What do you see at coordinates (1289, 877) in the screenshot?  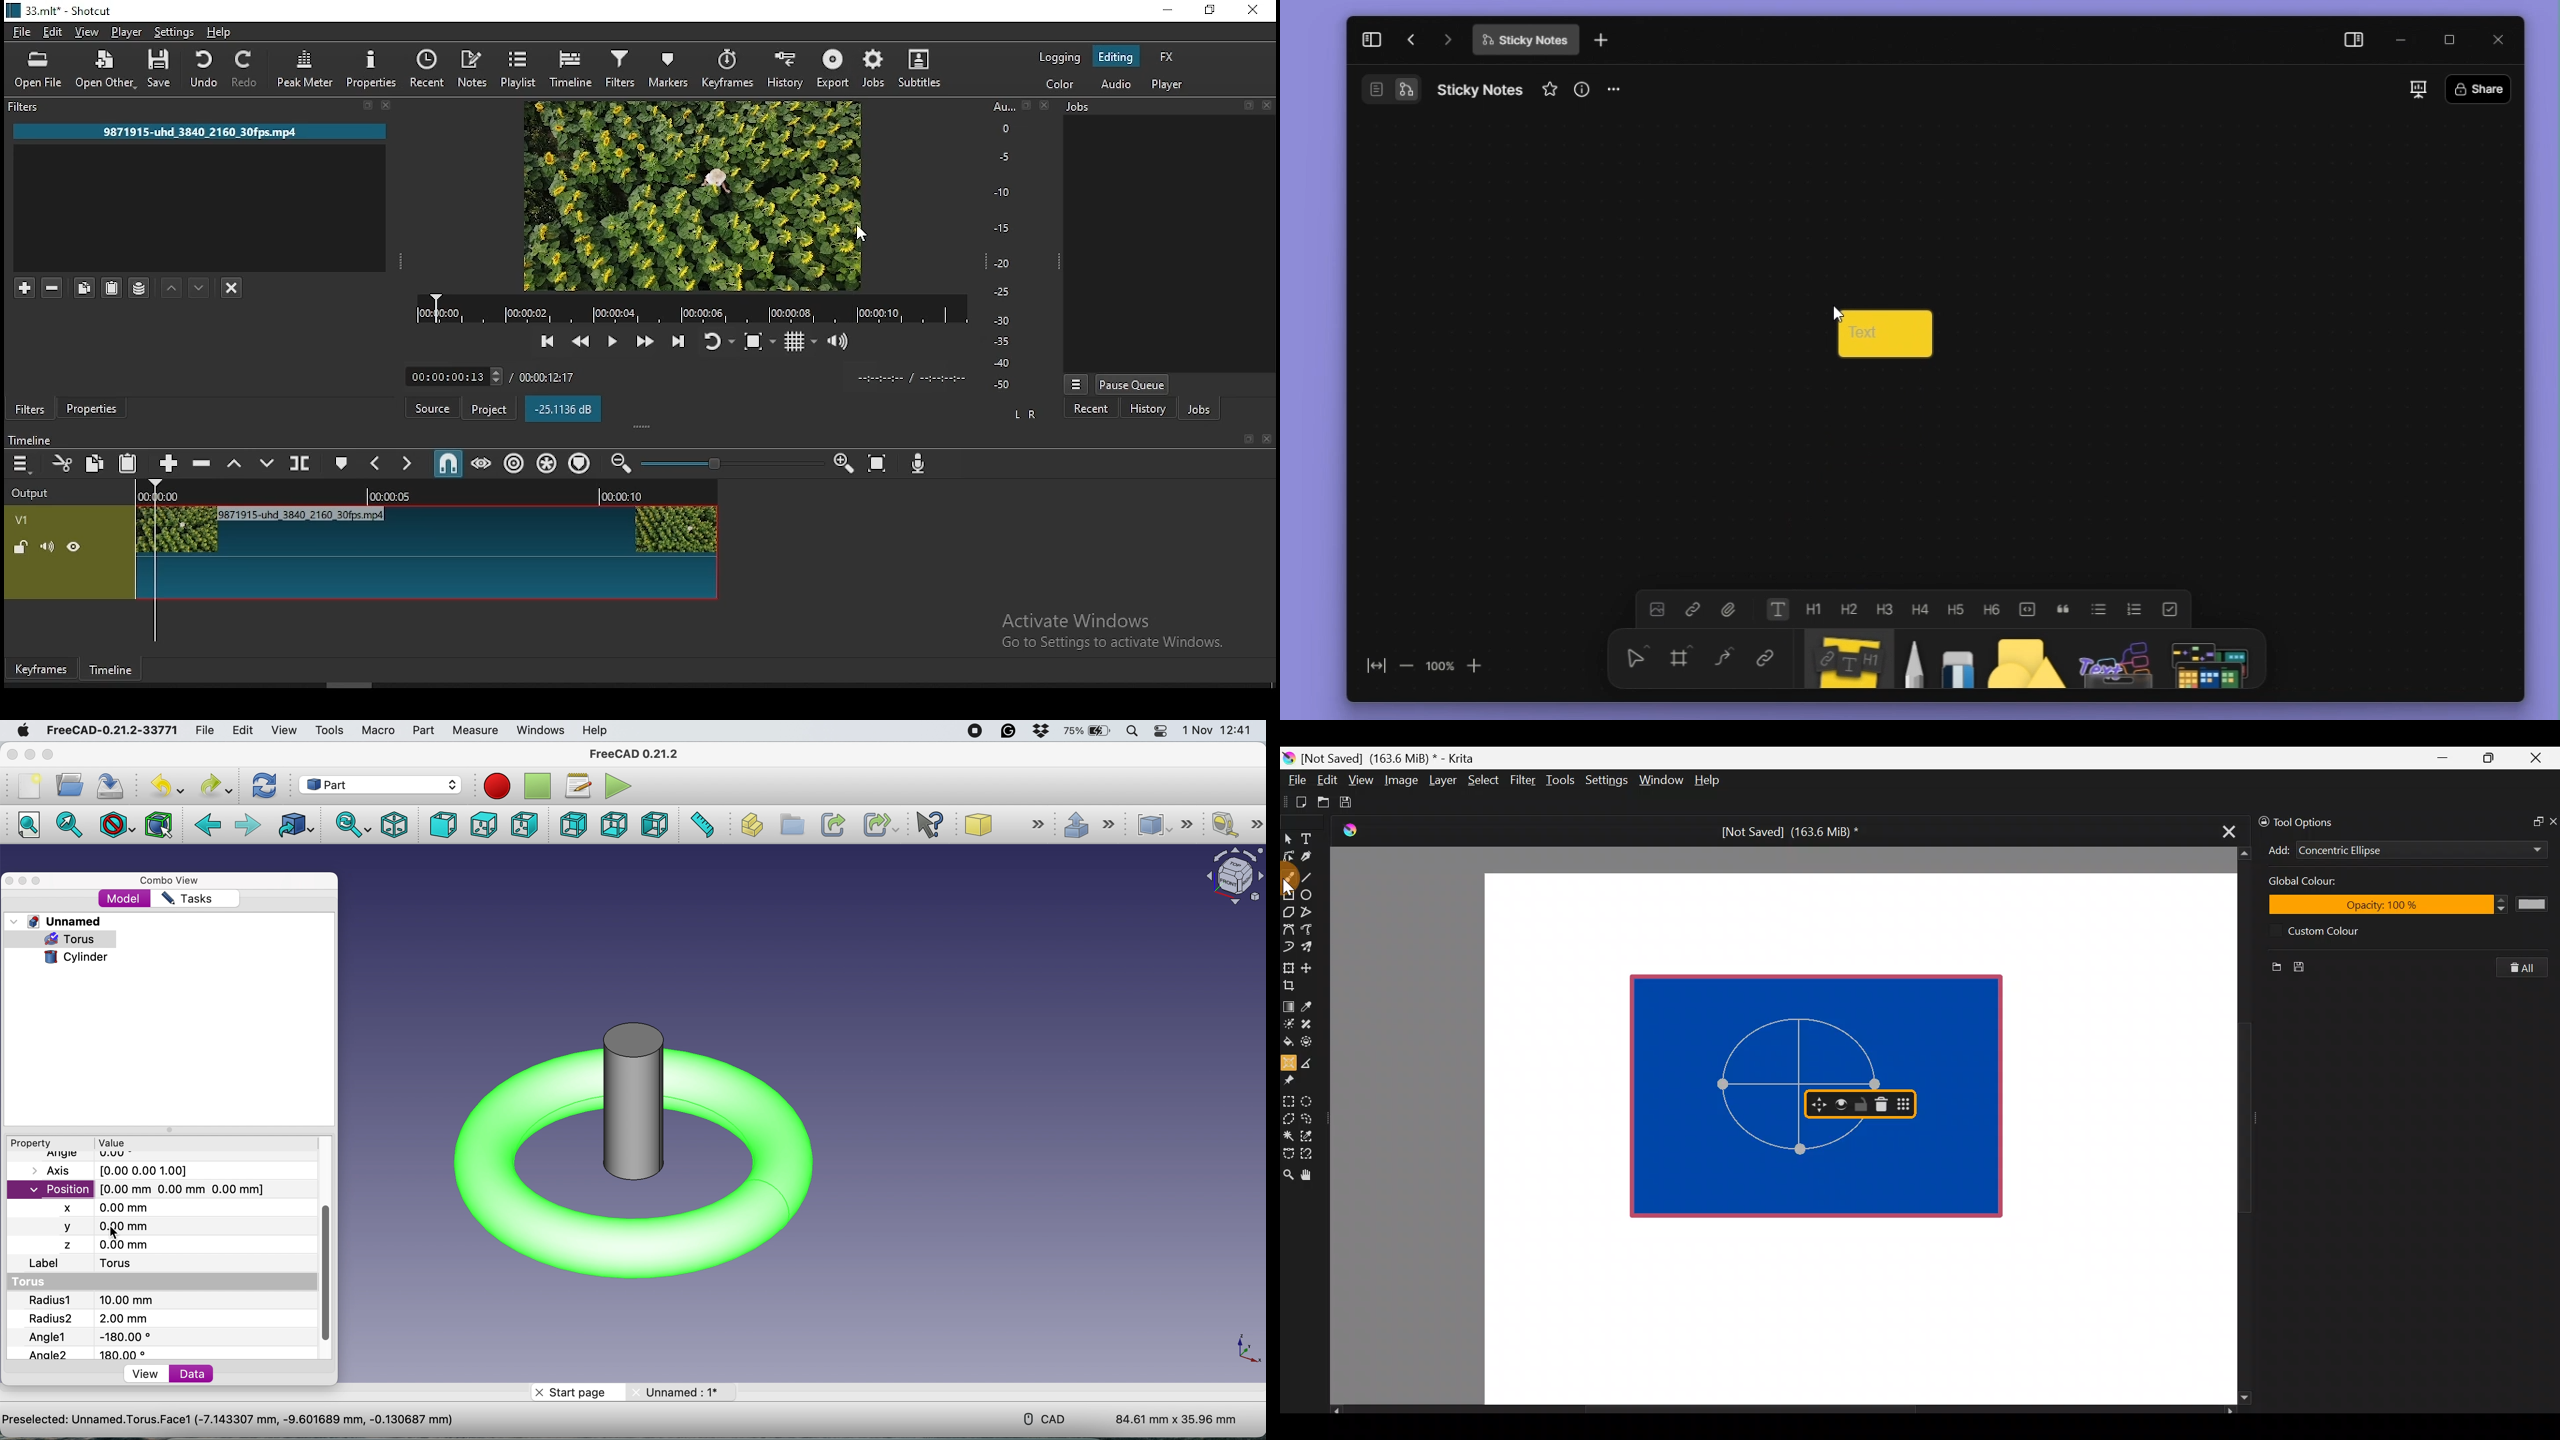 I see `Cursor on freehand brush tool` at bounding box center [1289, 877].